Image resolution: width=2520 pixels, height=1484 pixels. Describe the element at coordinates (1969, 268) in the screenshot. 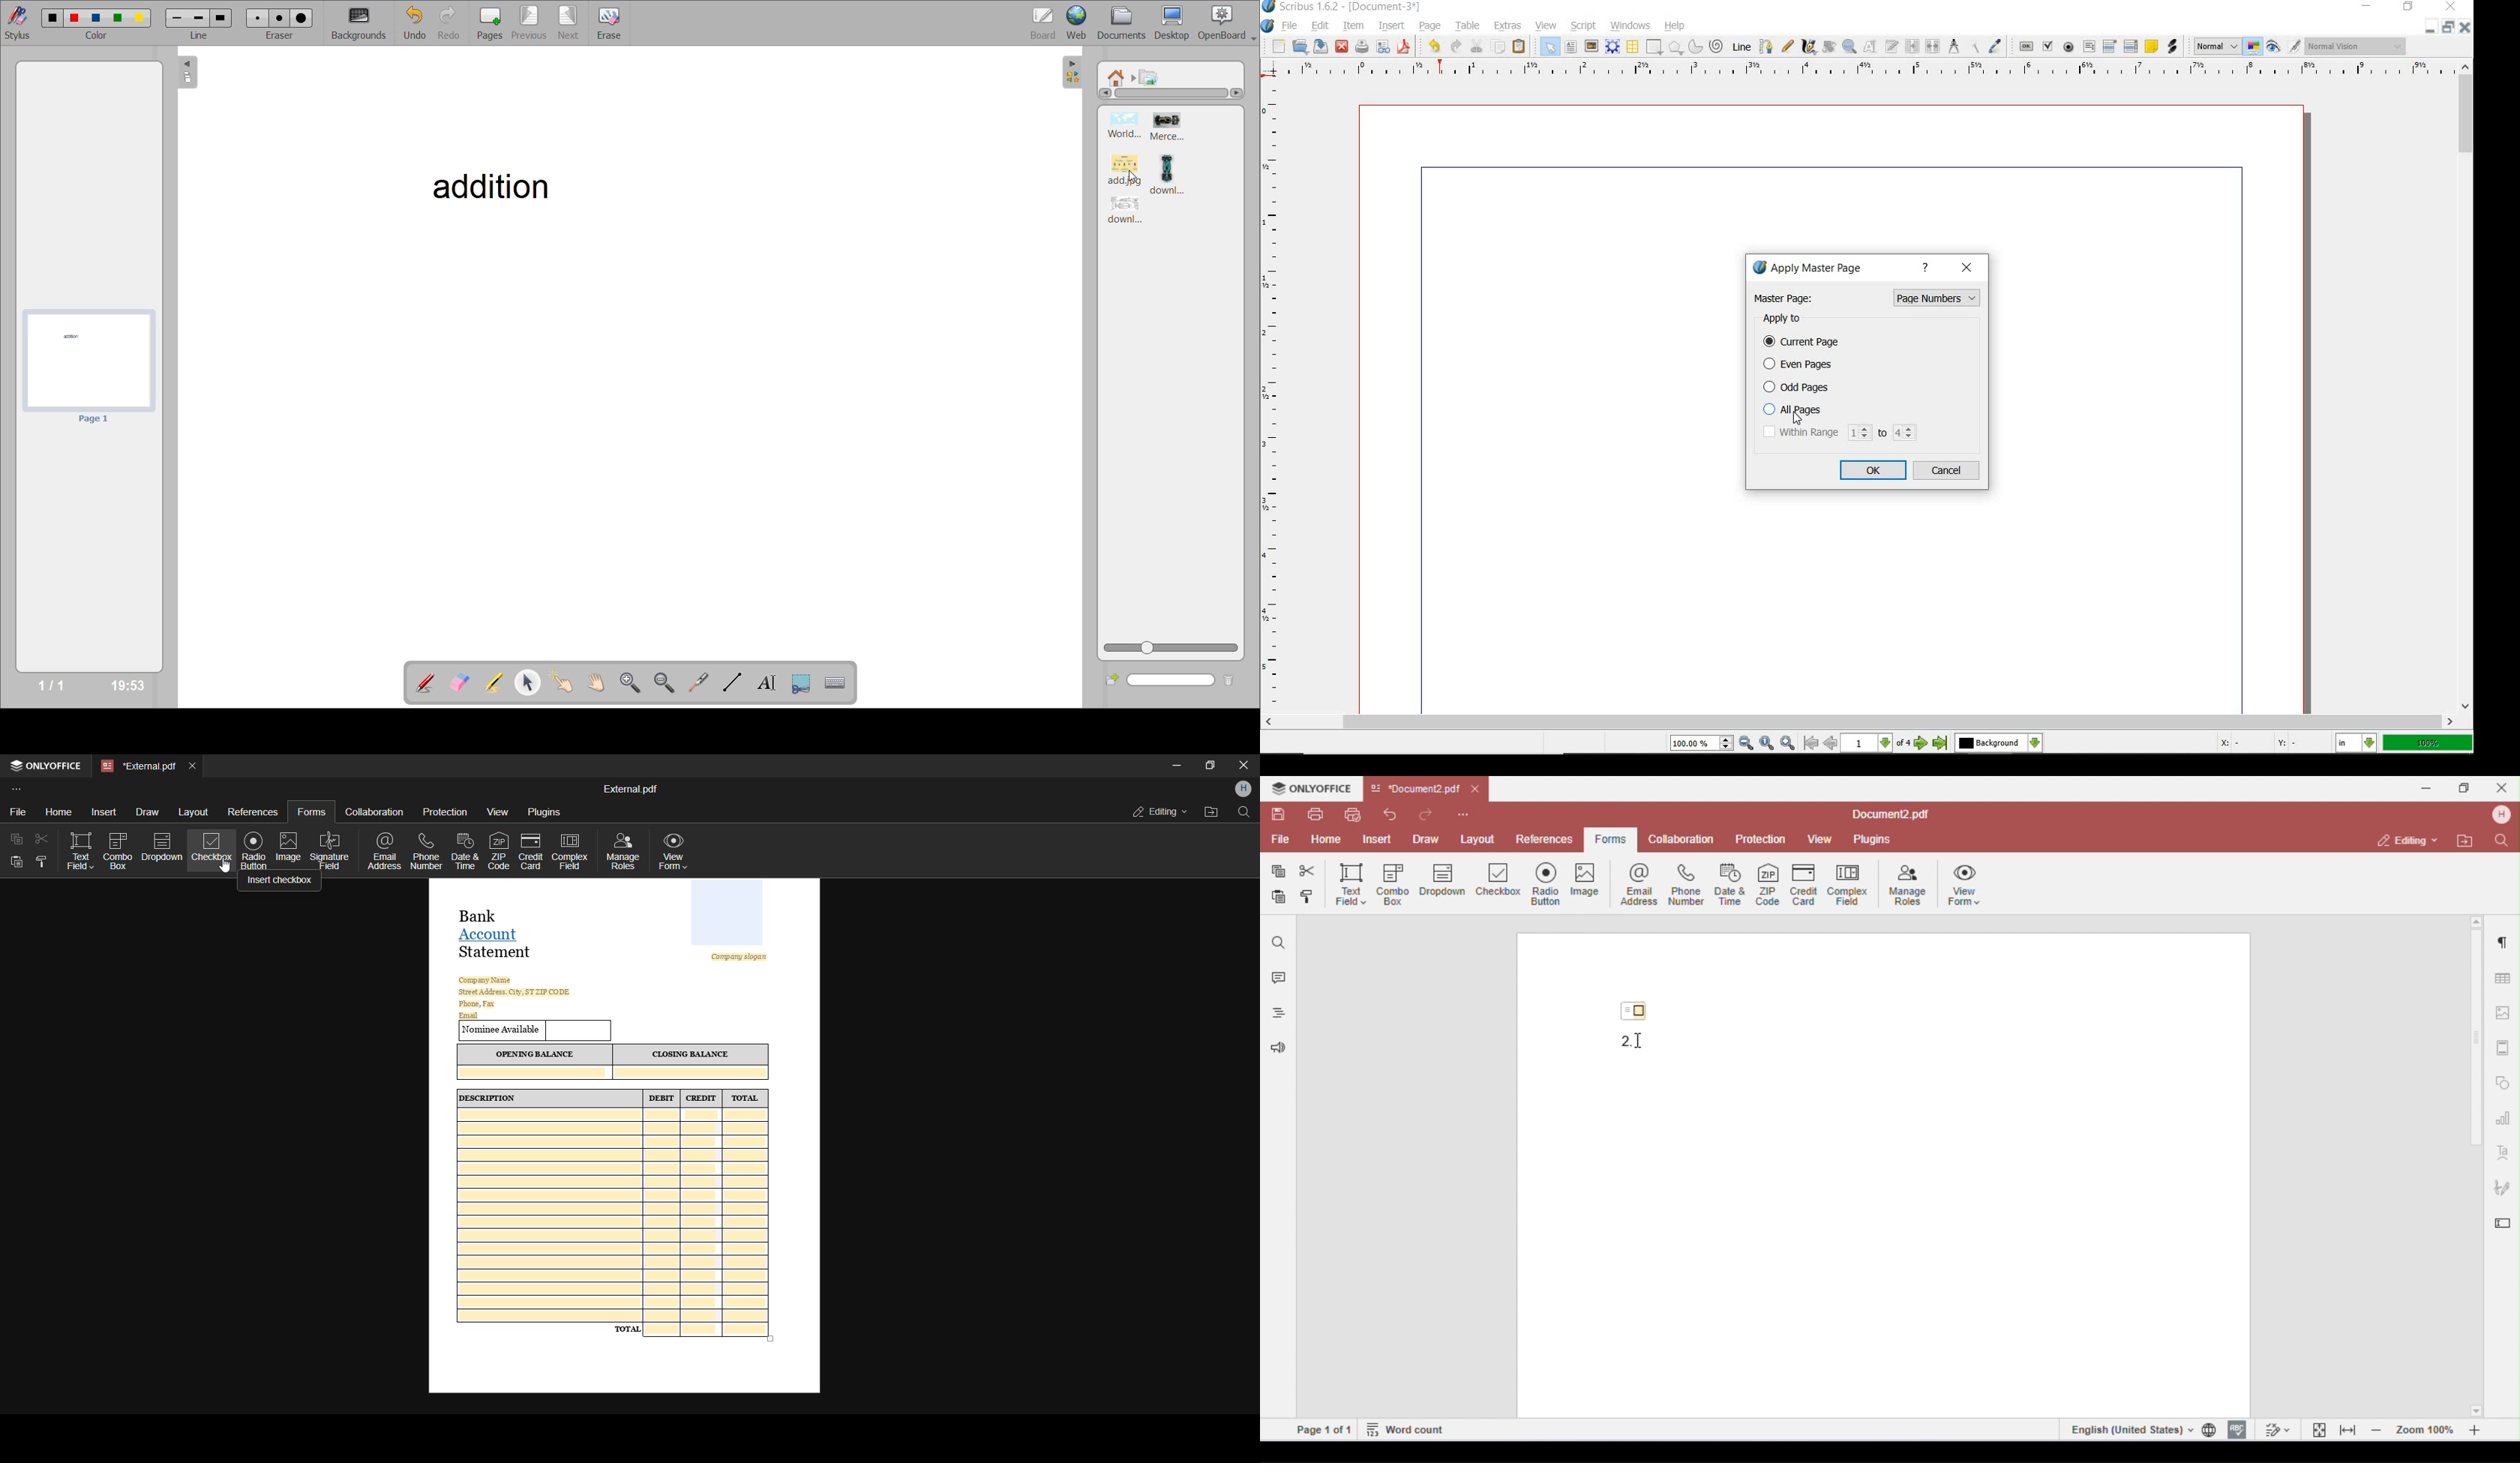

I see `close` at that location.